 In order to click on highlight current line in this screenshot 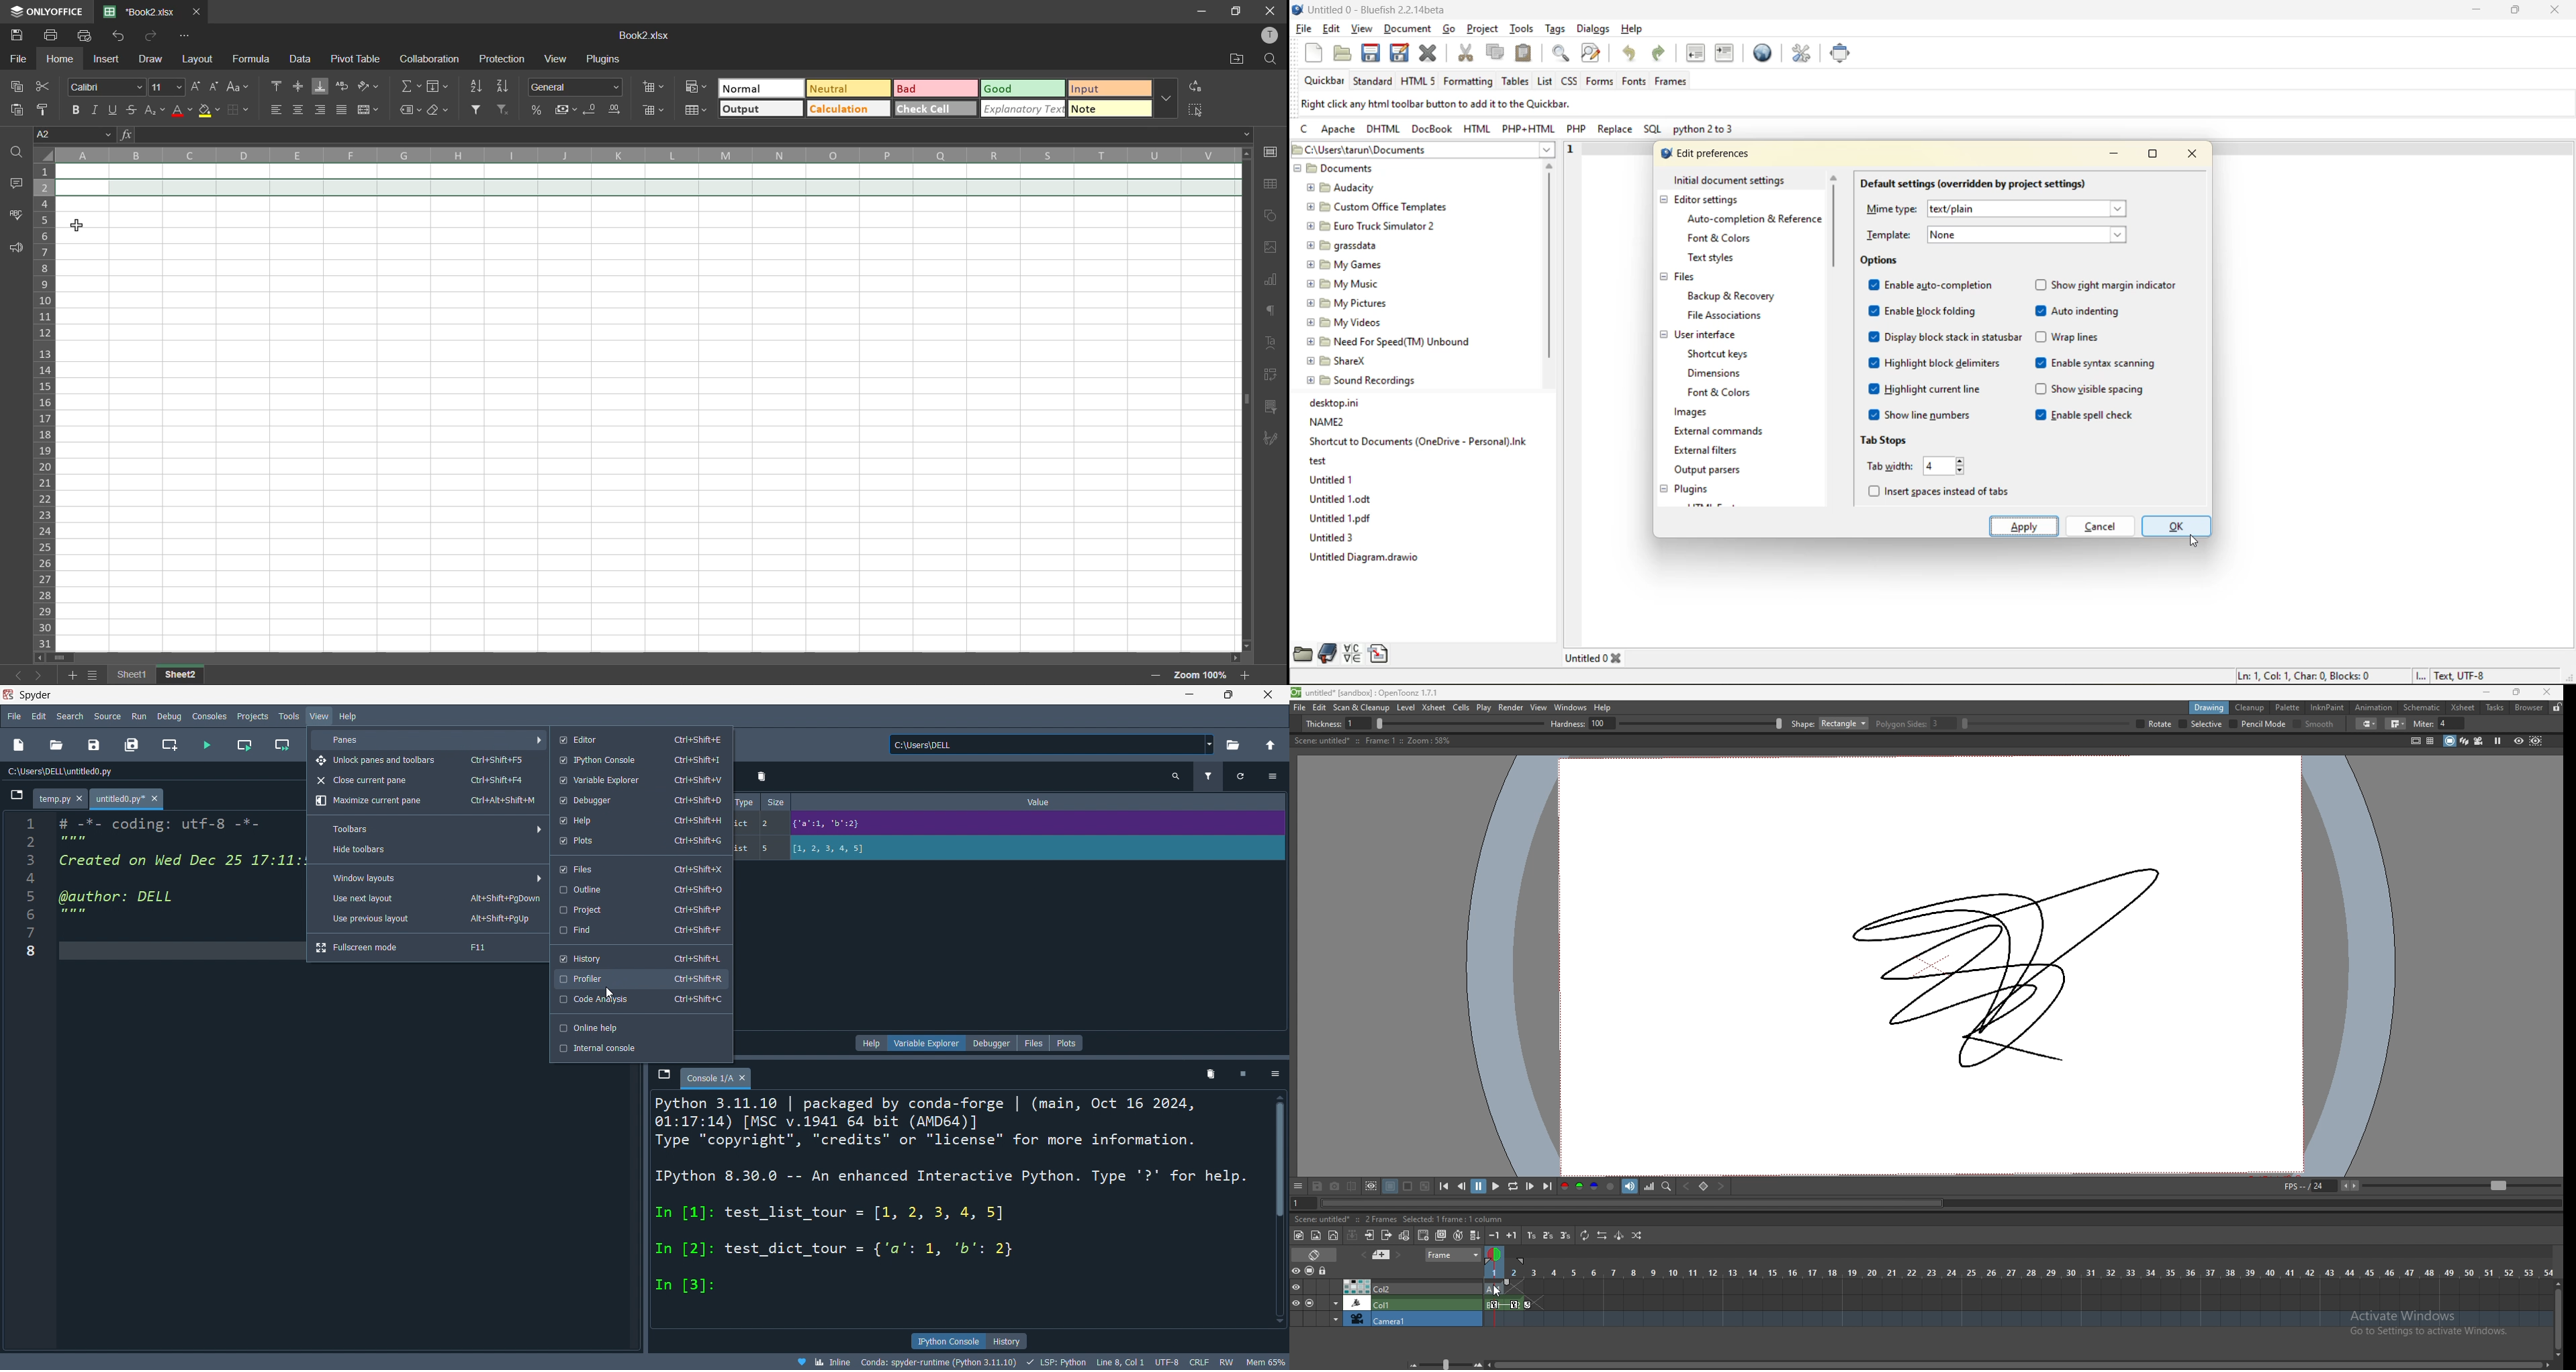, I will do `click(1925, 389)`.